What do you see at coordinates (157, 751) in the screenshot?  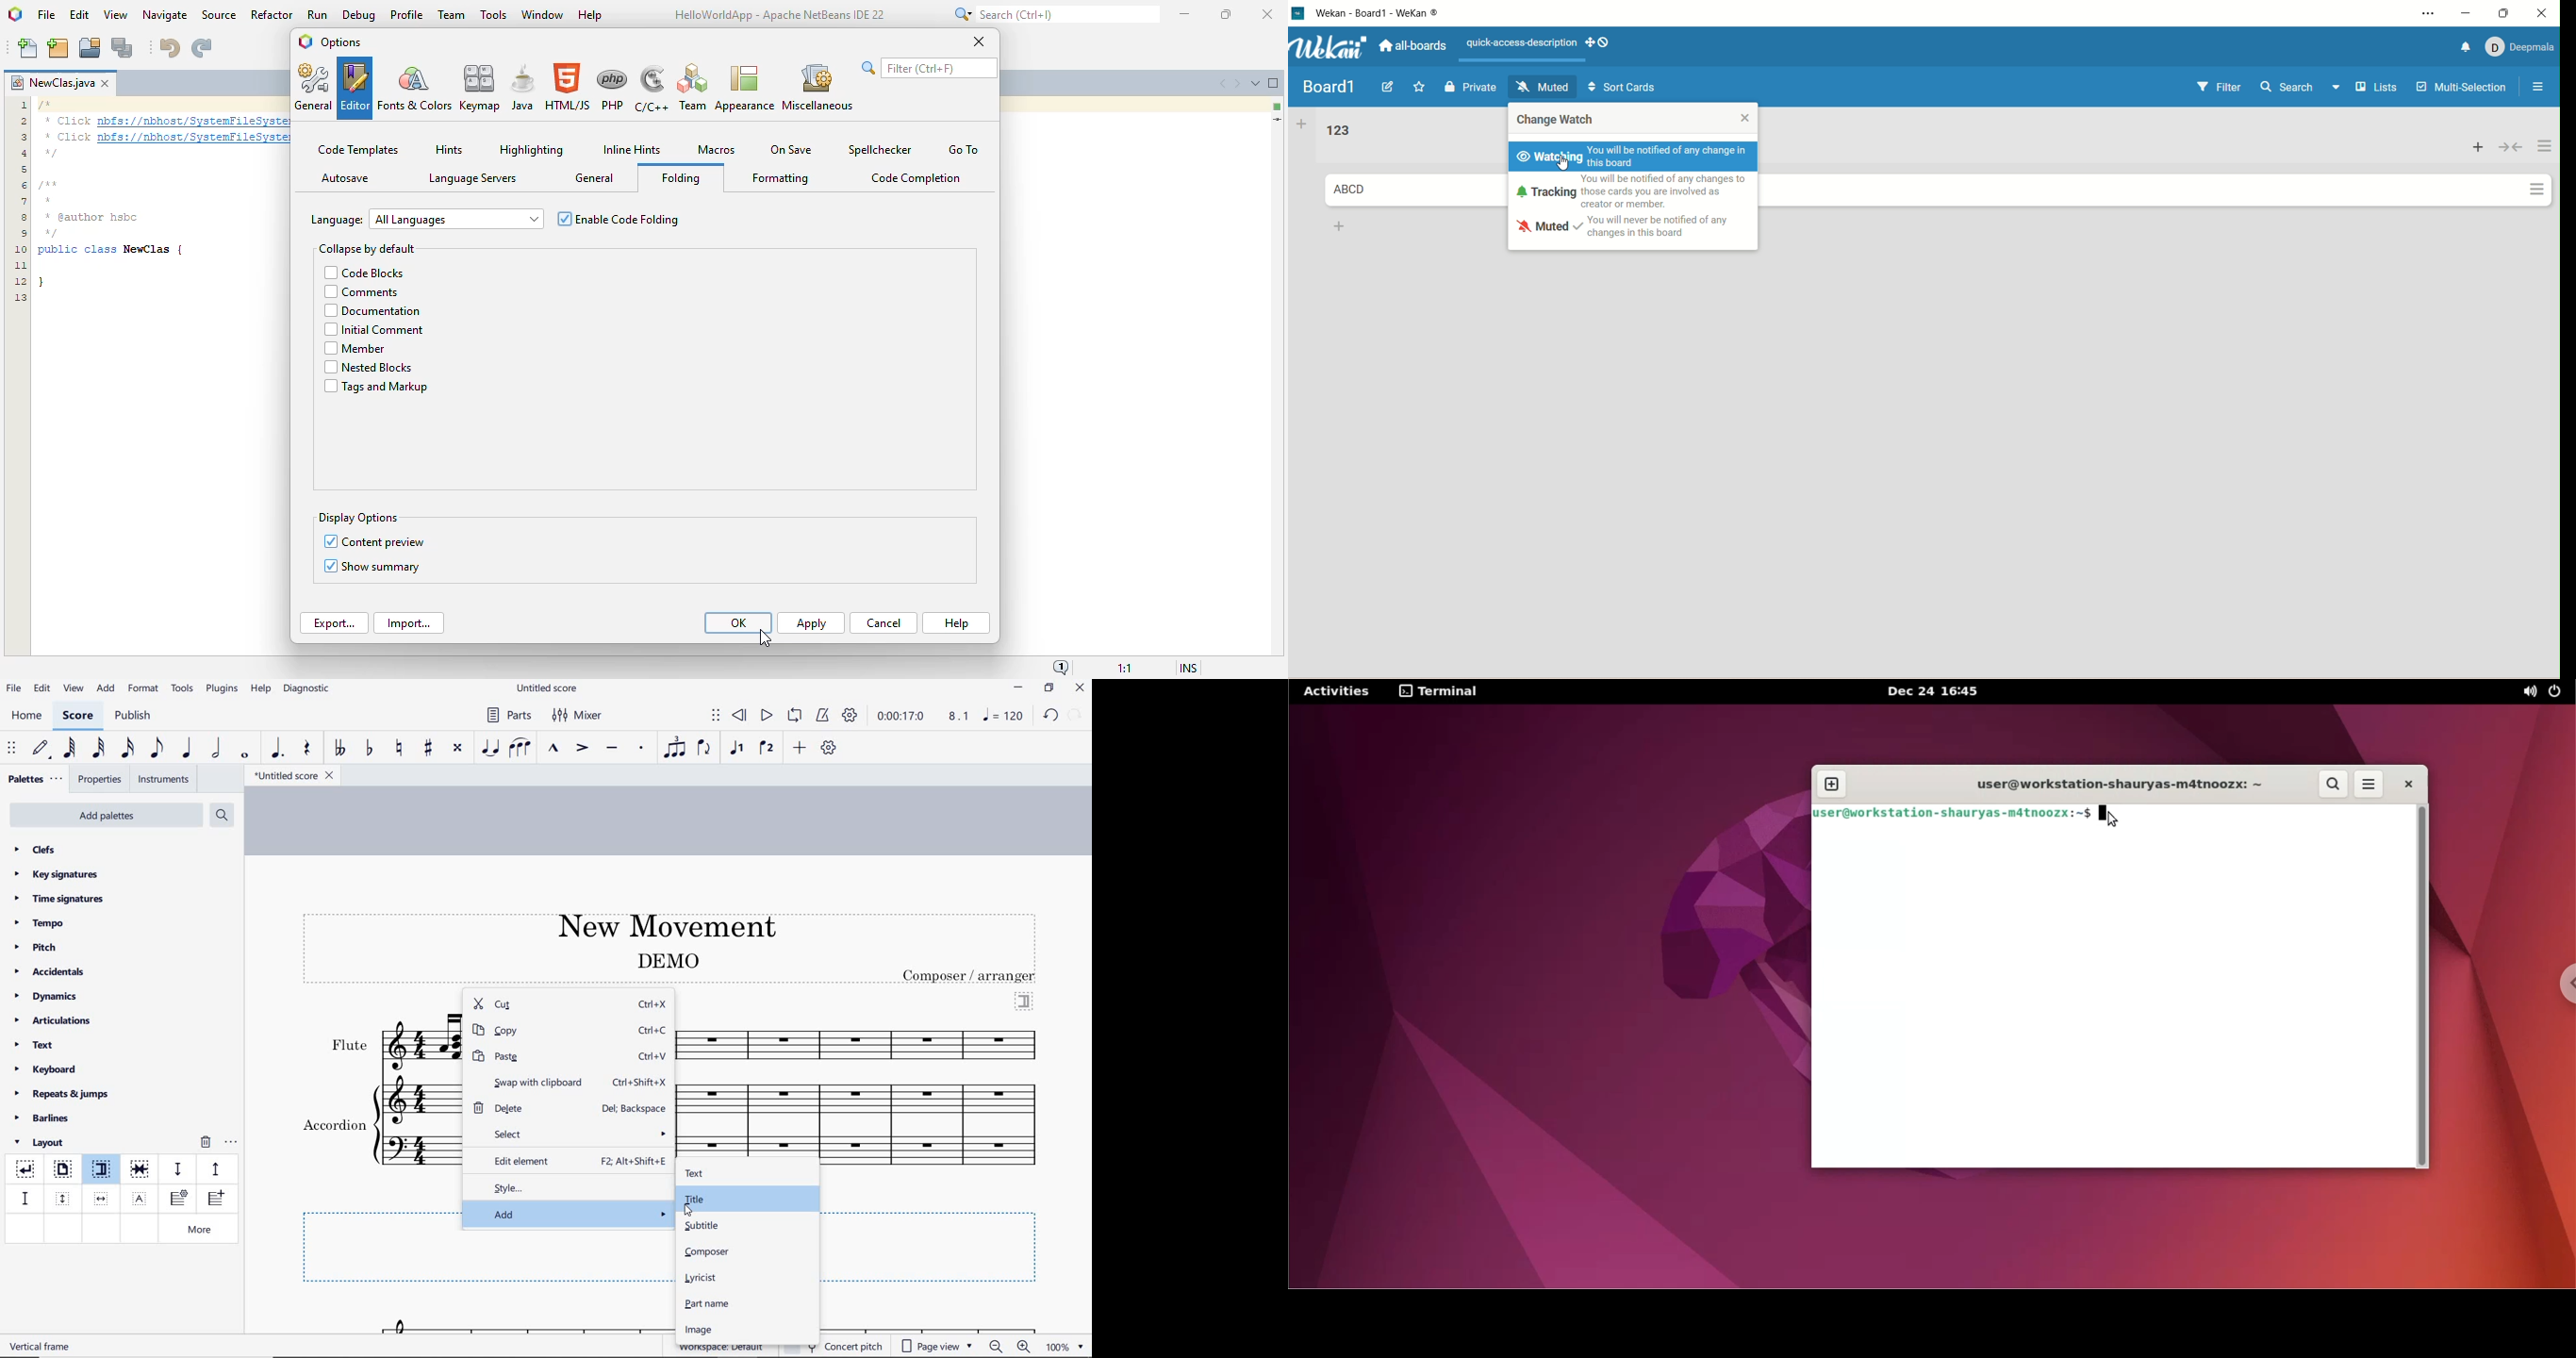 I see `eighth note` at bounding box center [157, 751].